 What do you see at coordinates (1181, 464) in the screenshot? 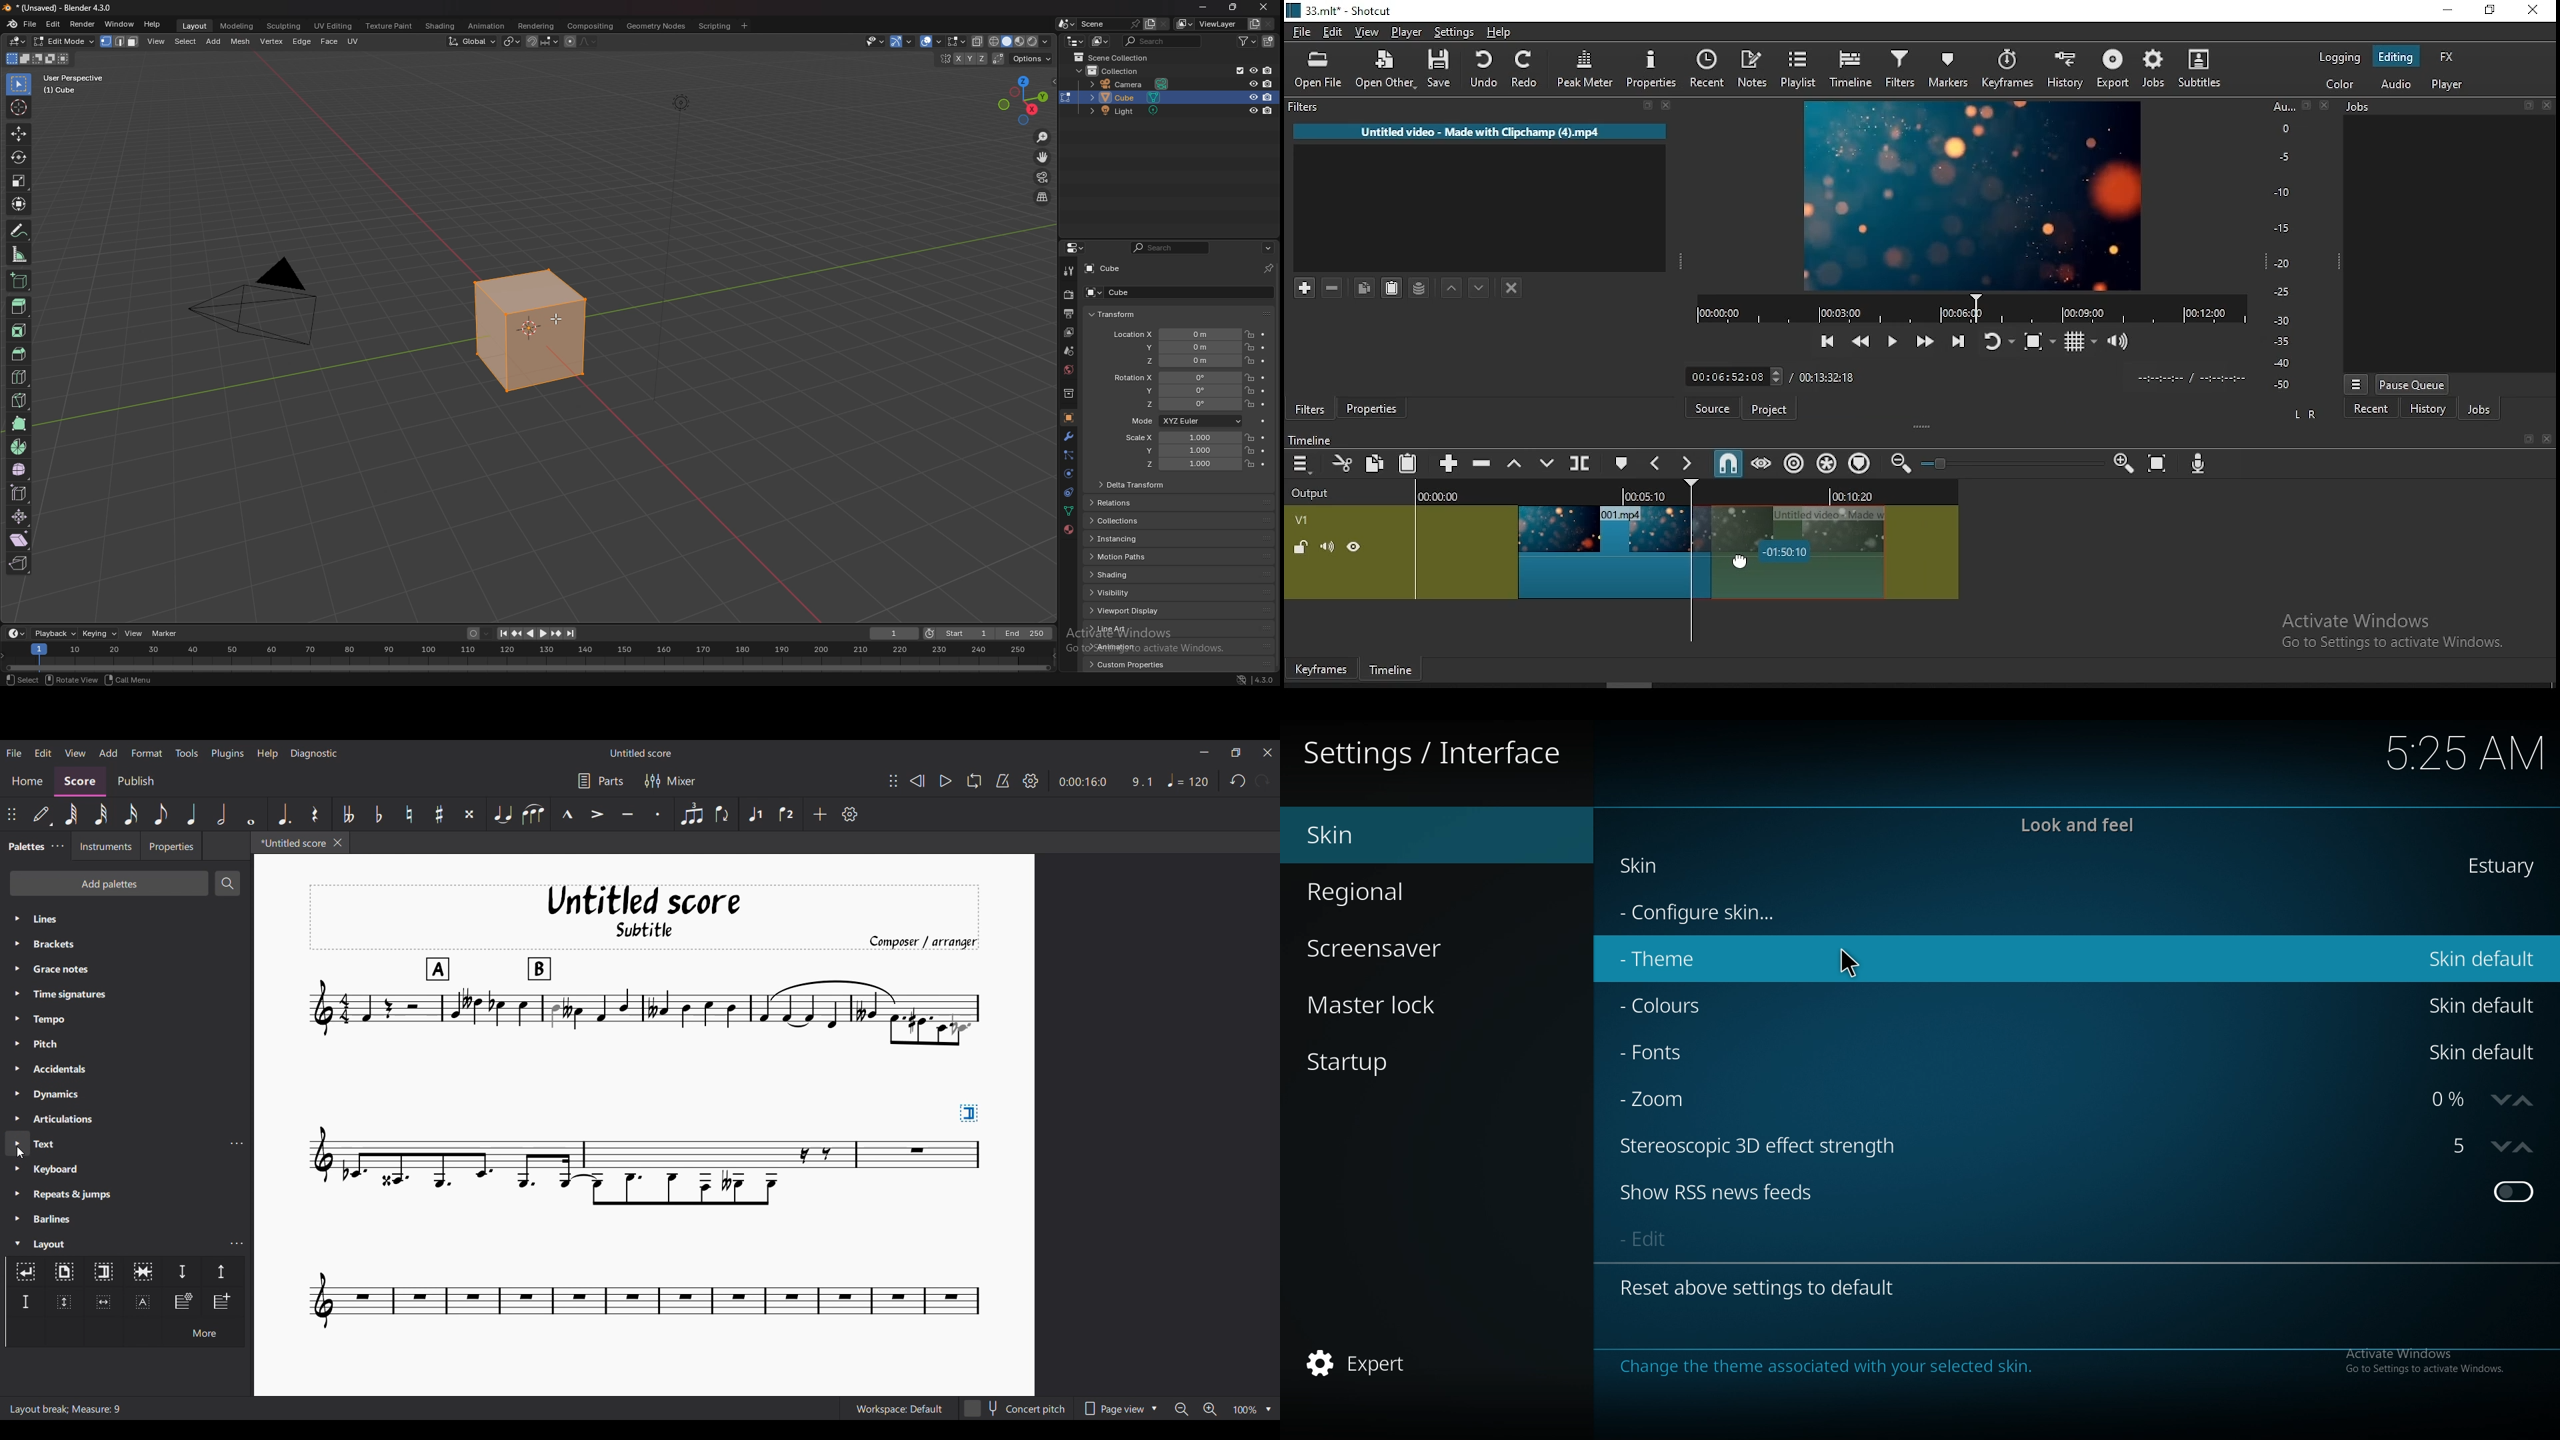
I see `scale z` at bounding box center [1181, 464].